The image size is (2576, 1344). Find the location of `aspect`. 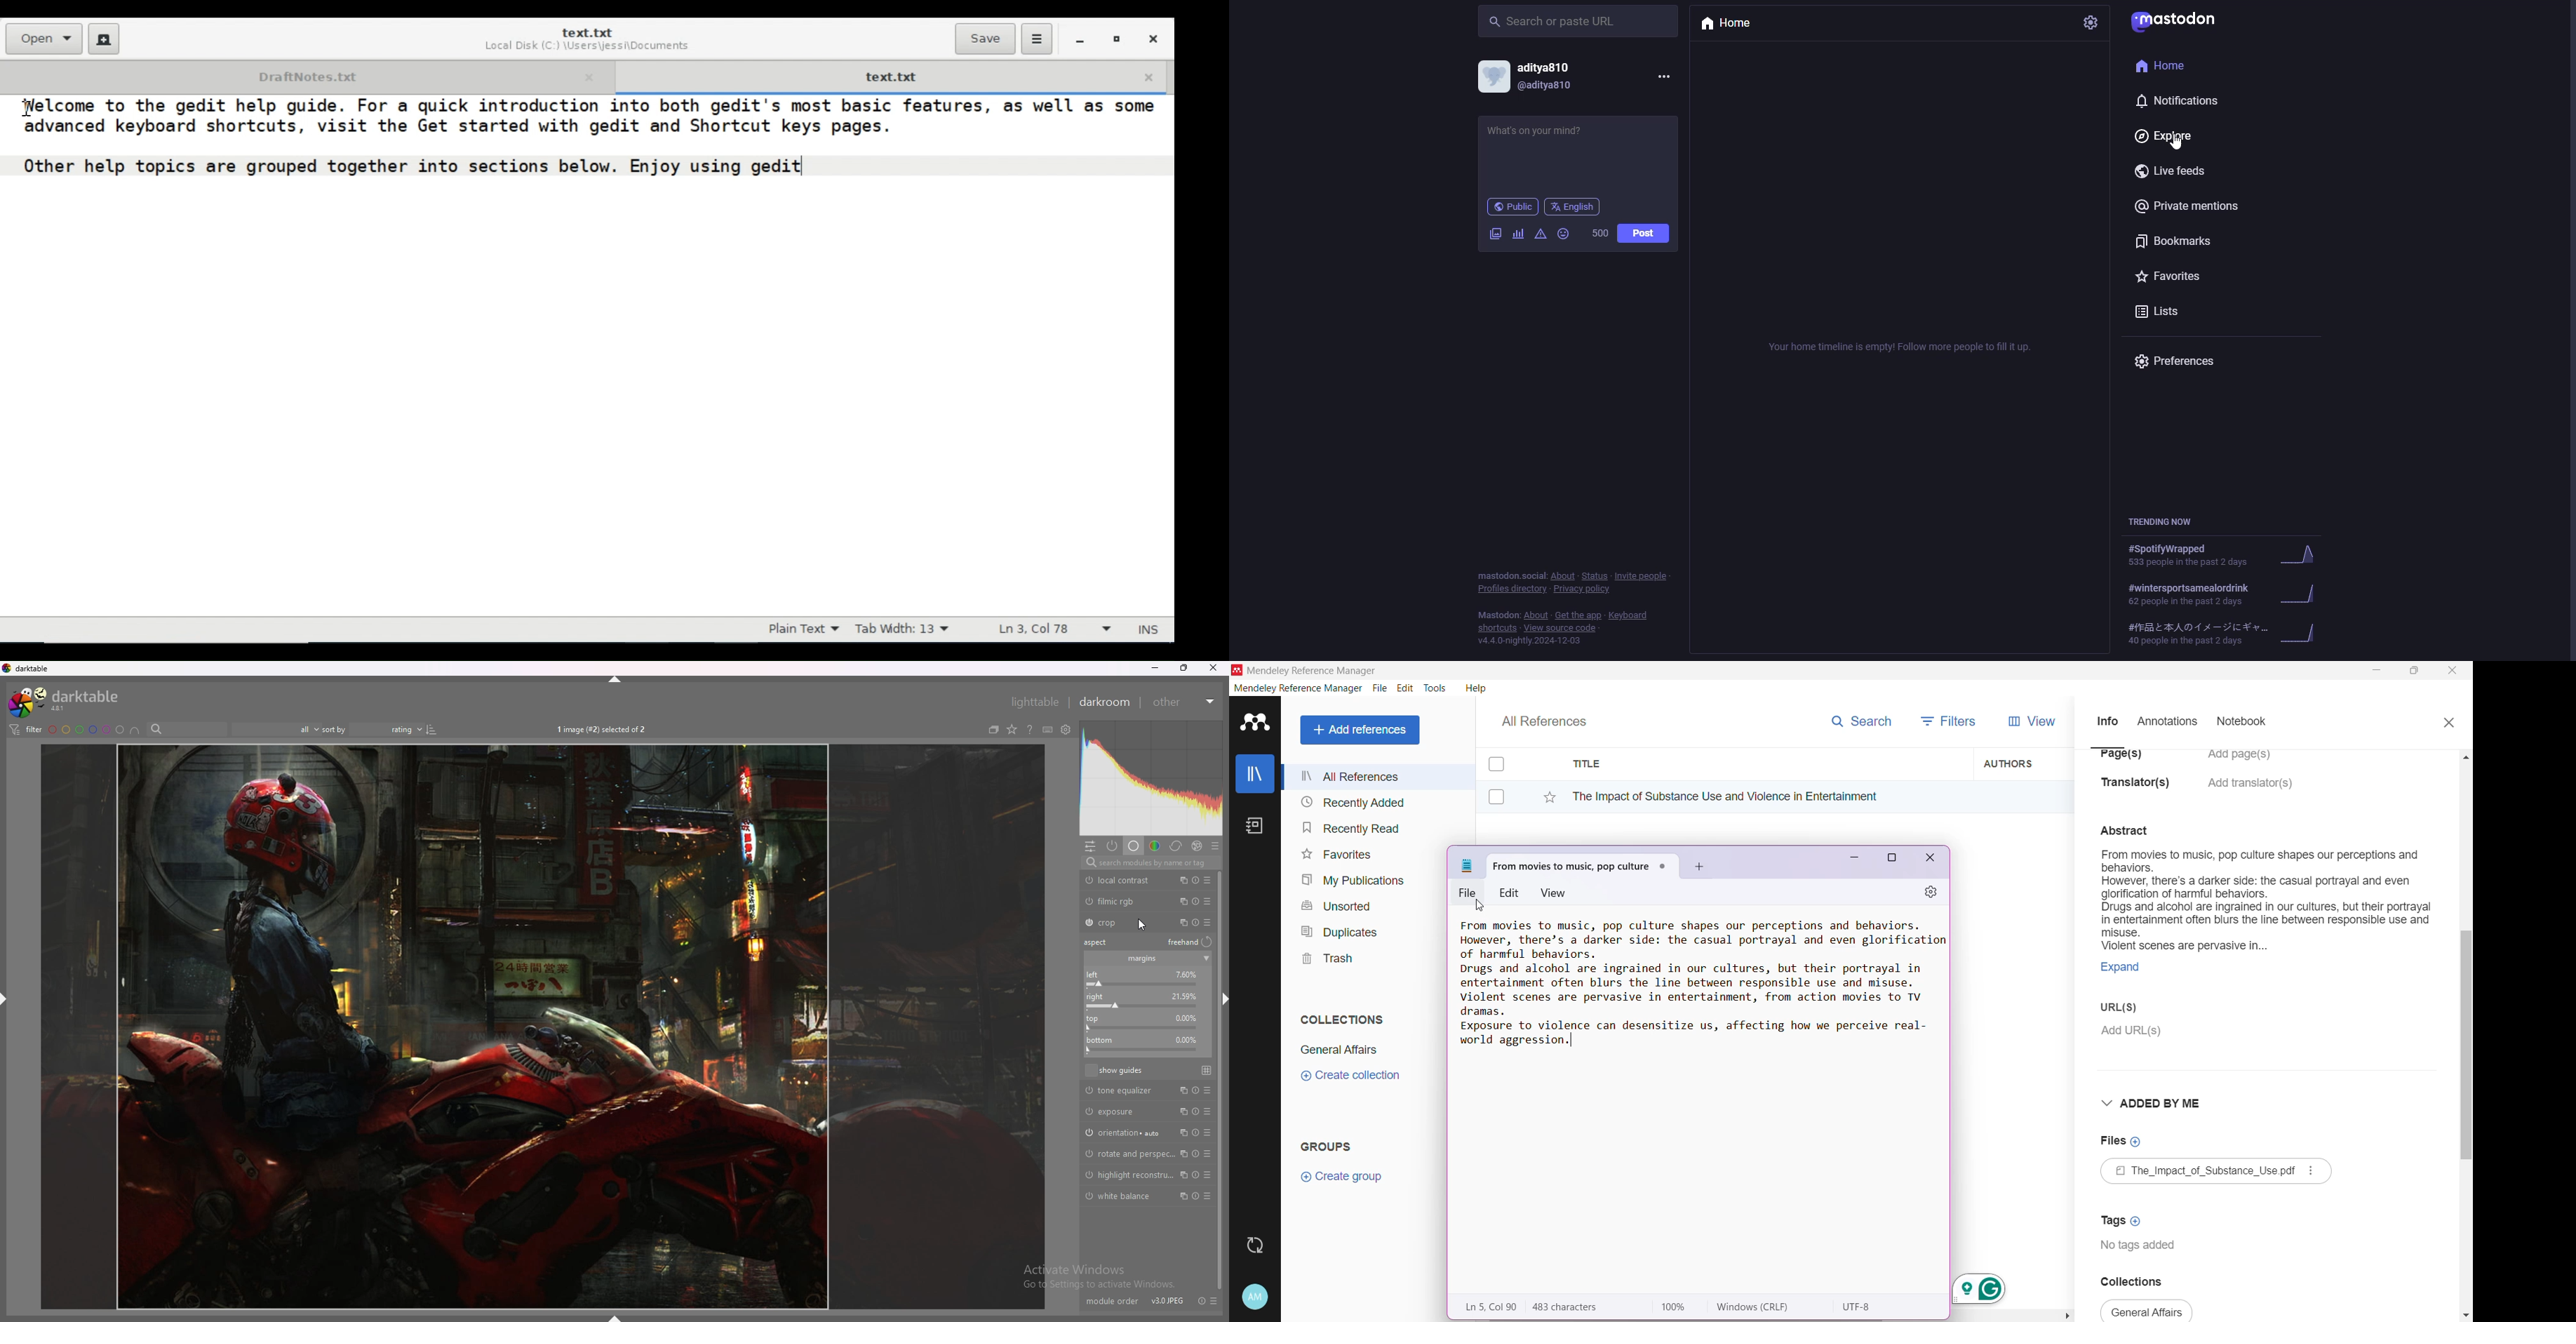

aspect is located at coordinates (1099, 942).